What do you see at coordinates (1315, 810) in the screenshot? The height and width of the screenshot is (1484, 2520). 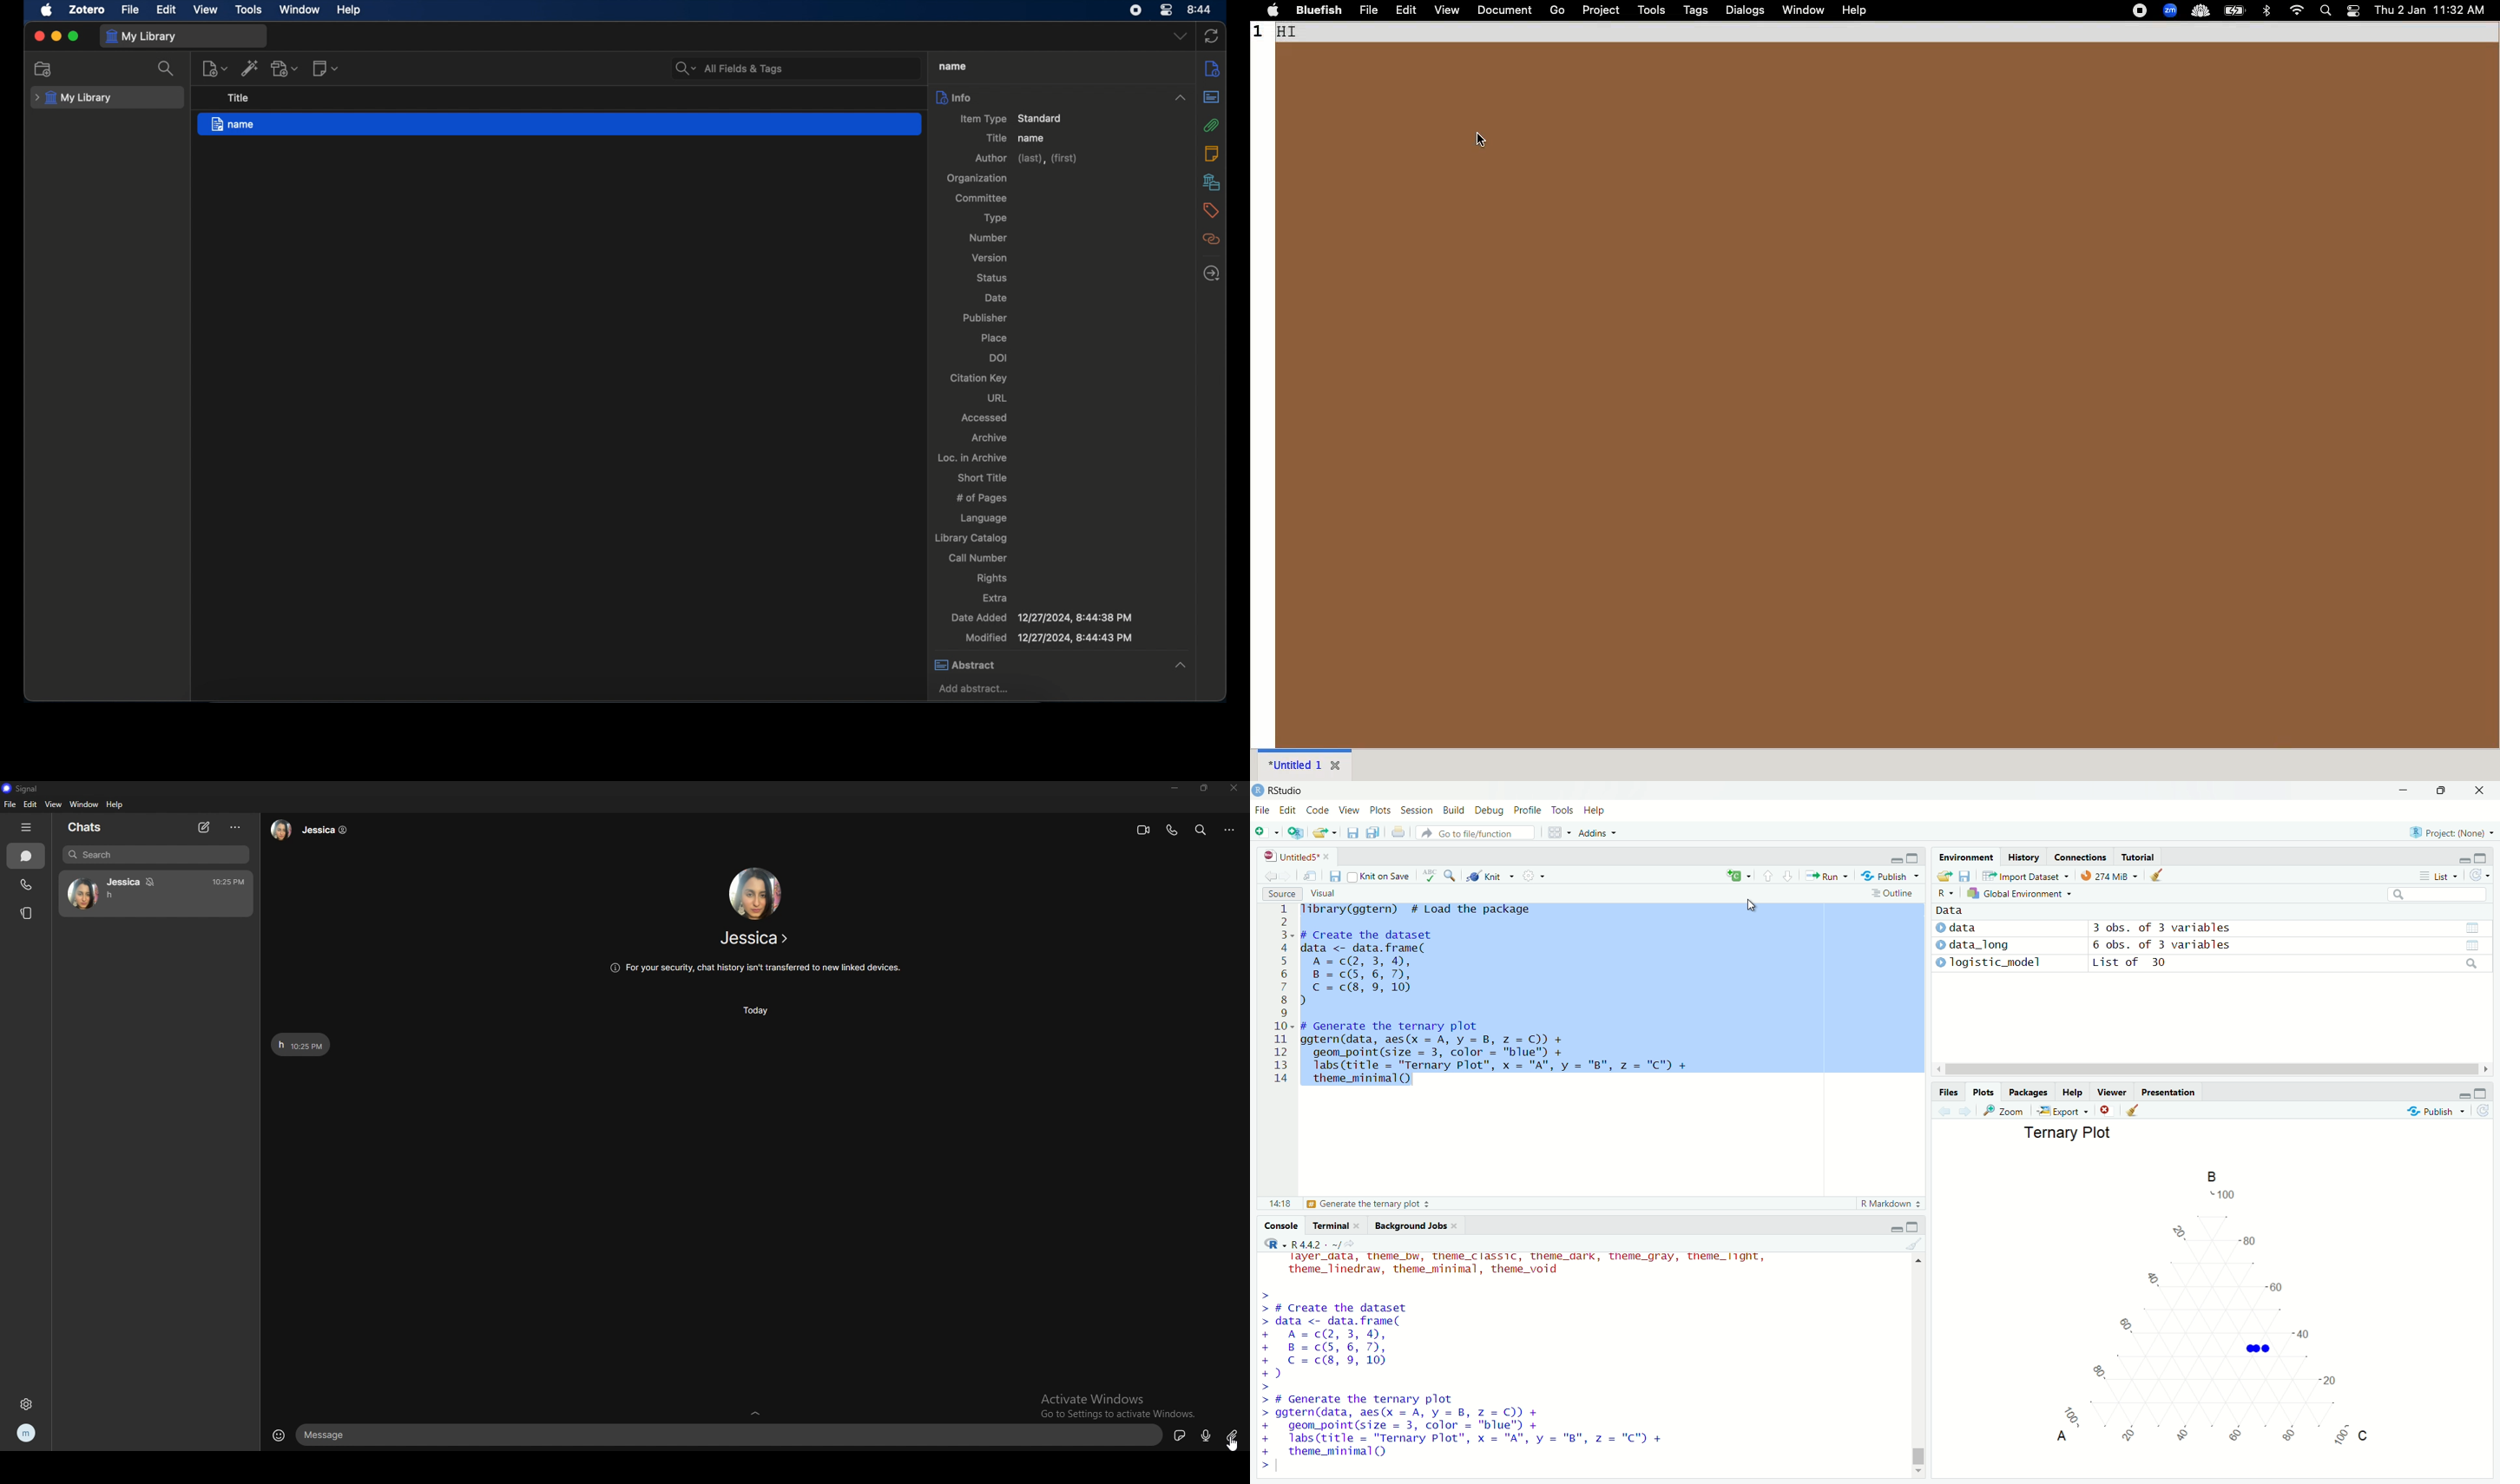 I see `Code` at bounding box center [1315, 810].